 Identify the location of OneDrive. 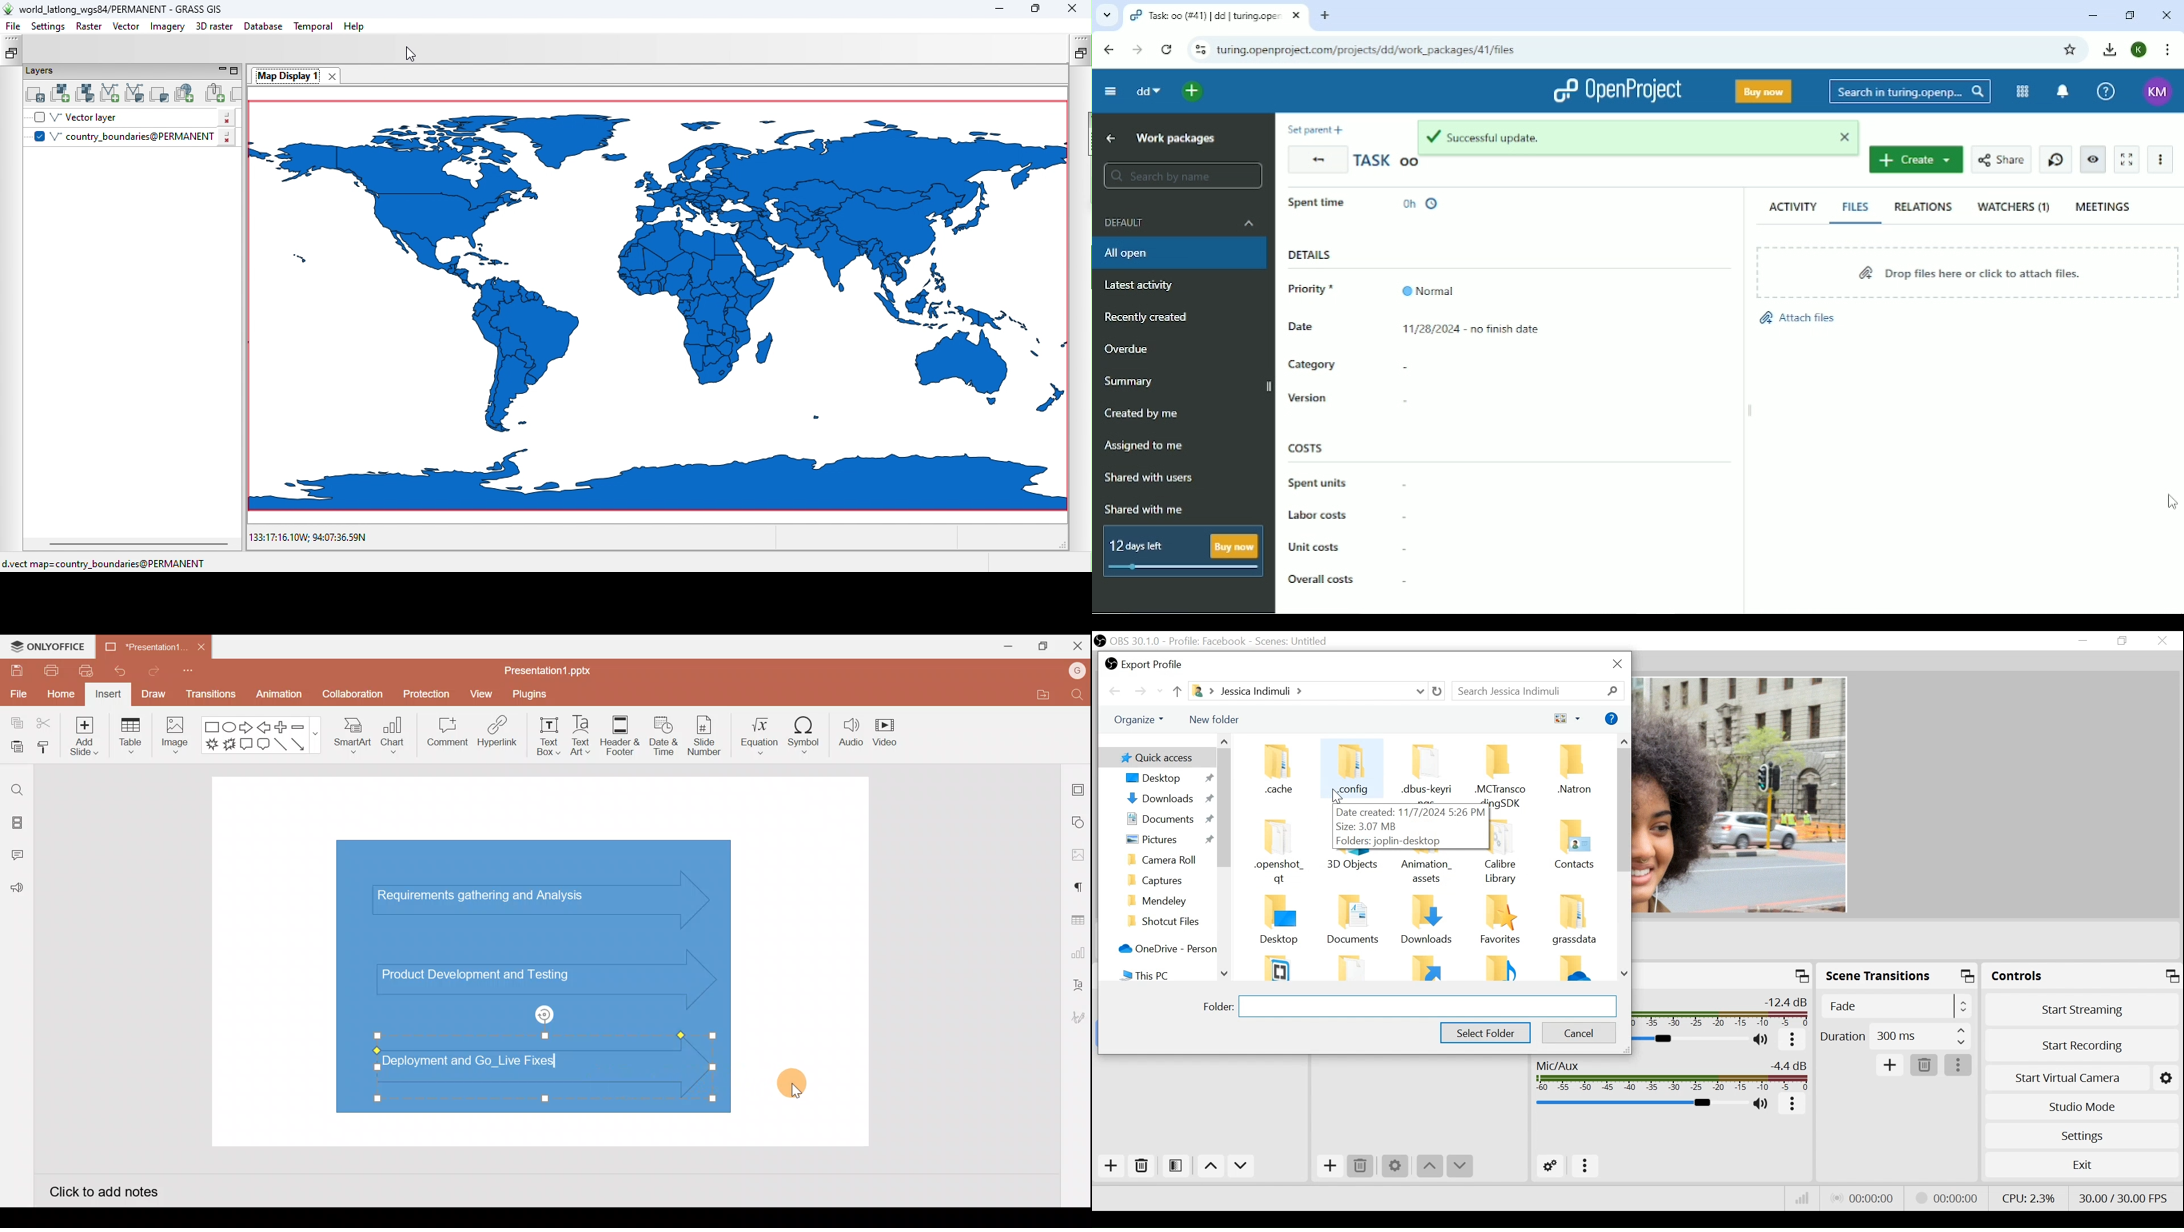
(1165, 949).